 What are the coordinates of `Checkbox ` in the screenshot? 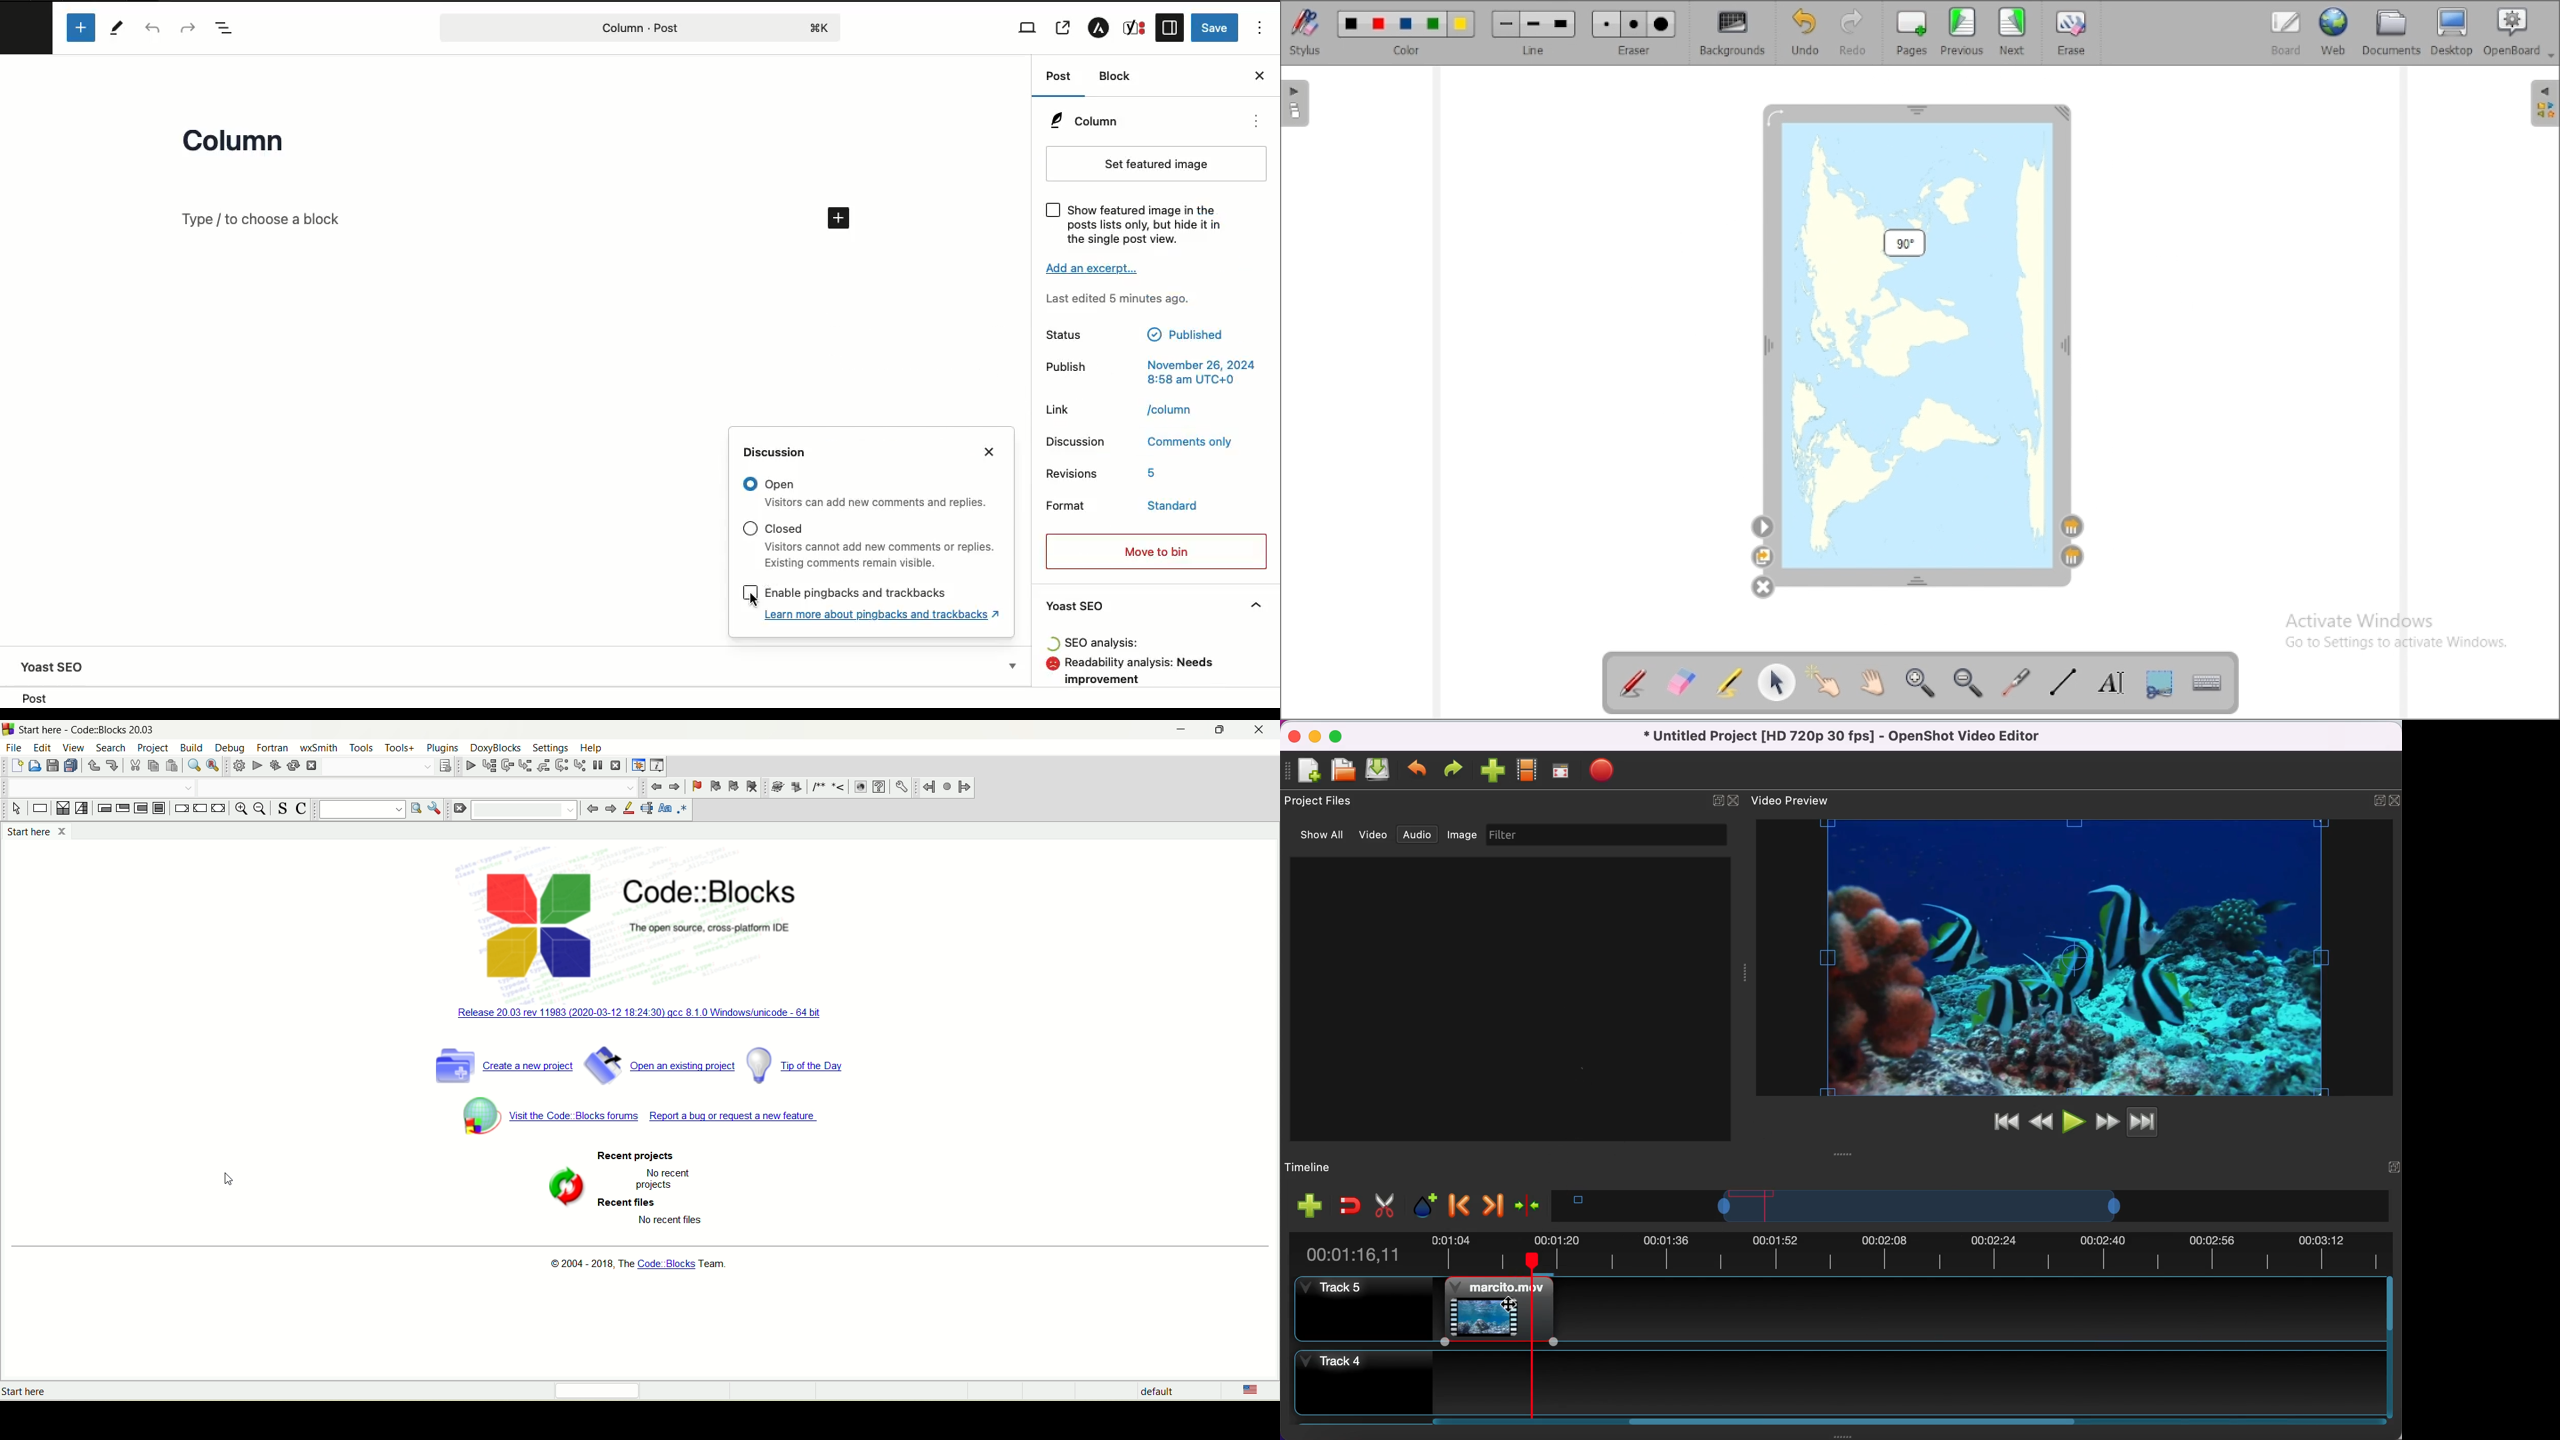 It's located at (751, 593).